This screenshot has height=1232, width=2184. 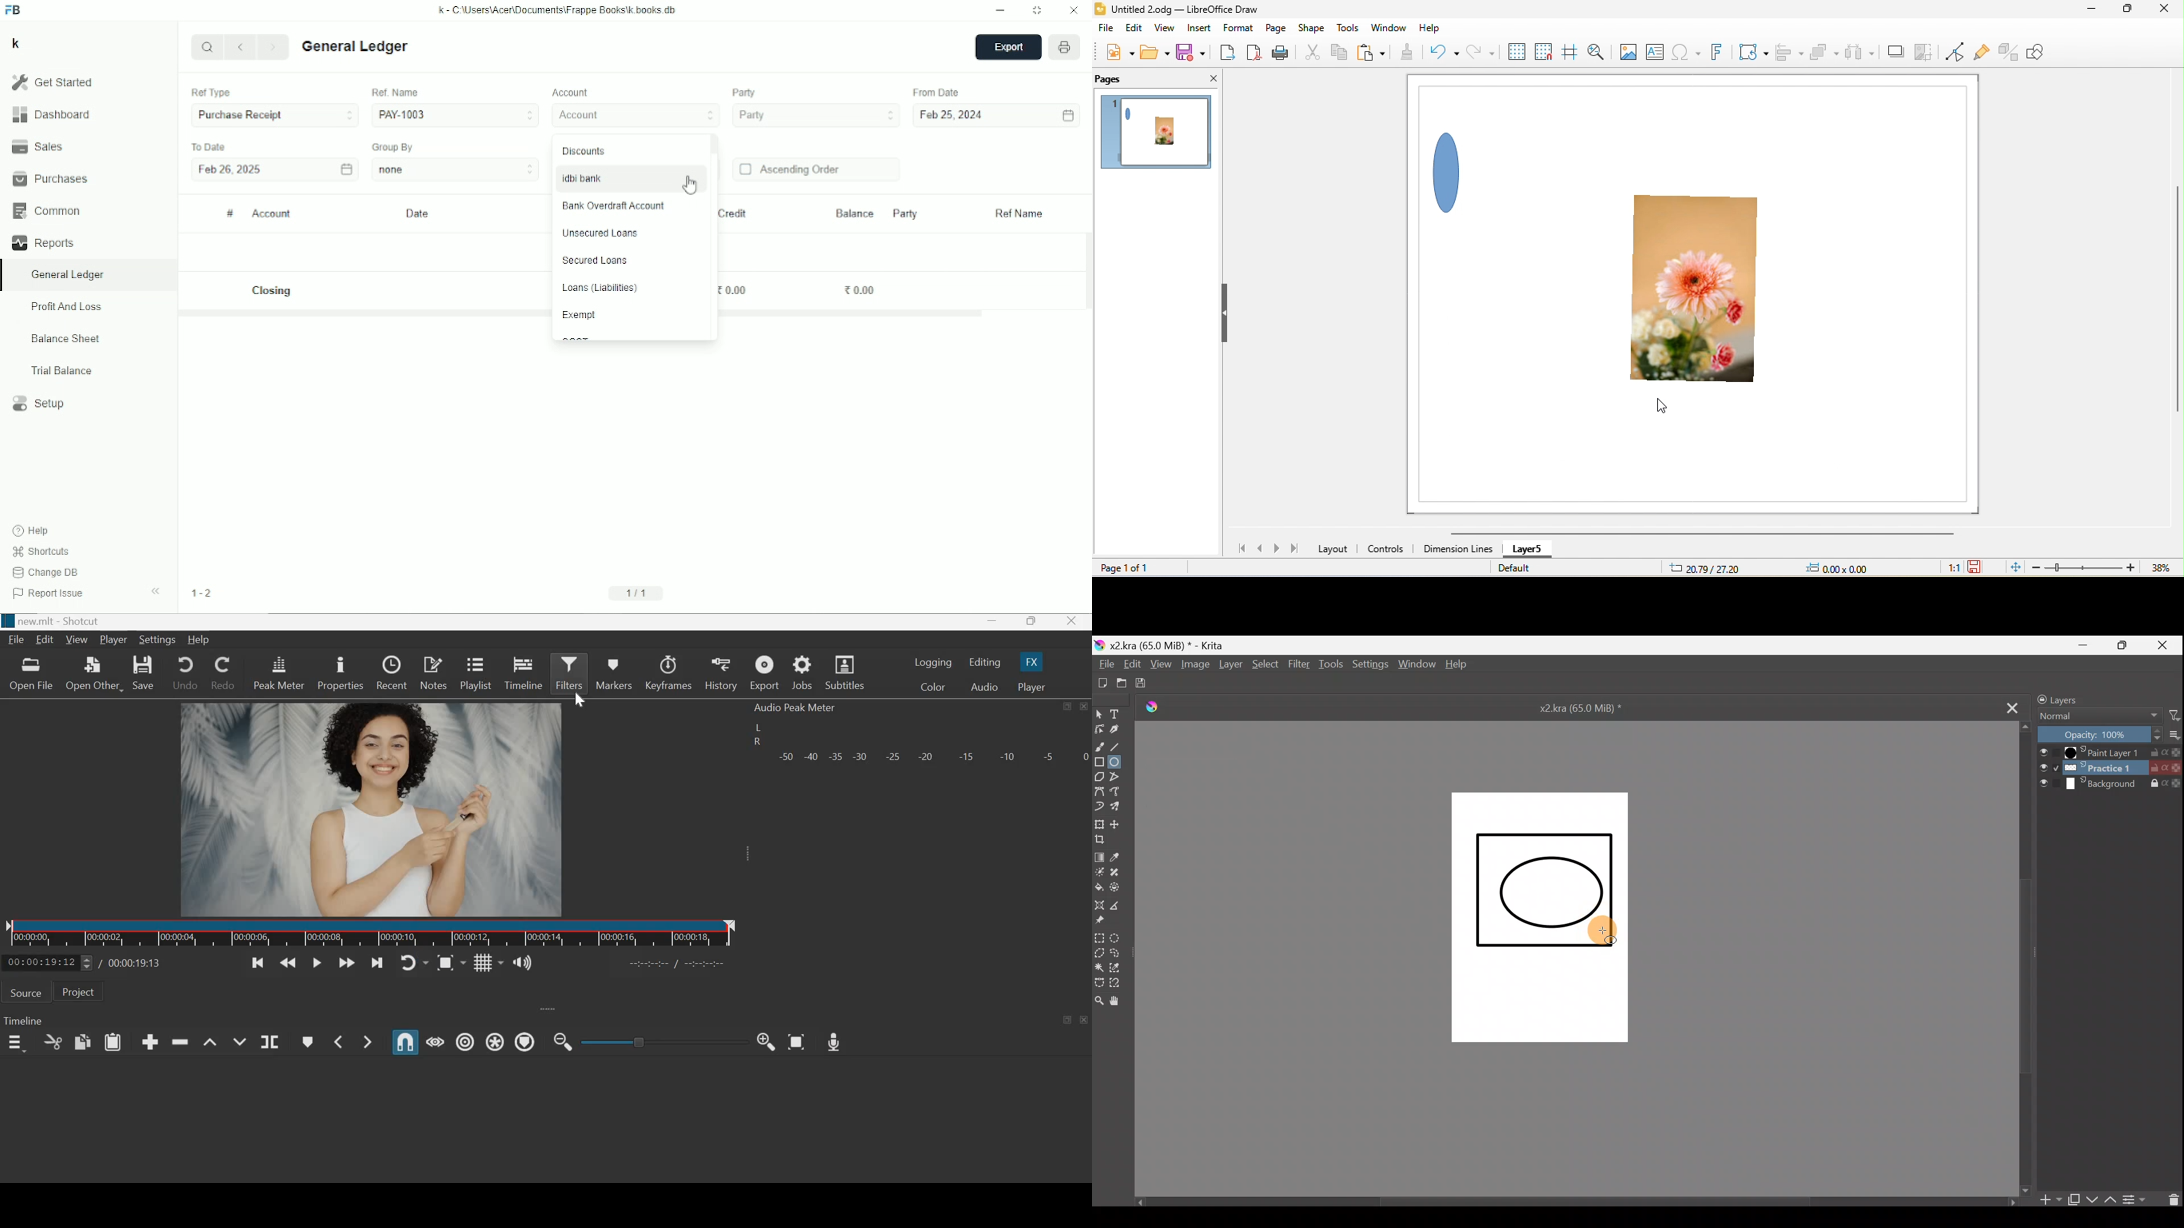 What do you see at coordinates (1120, 984) in the screenshot?
I see `Magnetic curve selection tool` at bounding box center [1120, 984].